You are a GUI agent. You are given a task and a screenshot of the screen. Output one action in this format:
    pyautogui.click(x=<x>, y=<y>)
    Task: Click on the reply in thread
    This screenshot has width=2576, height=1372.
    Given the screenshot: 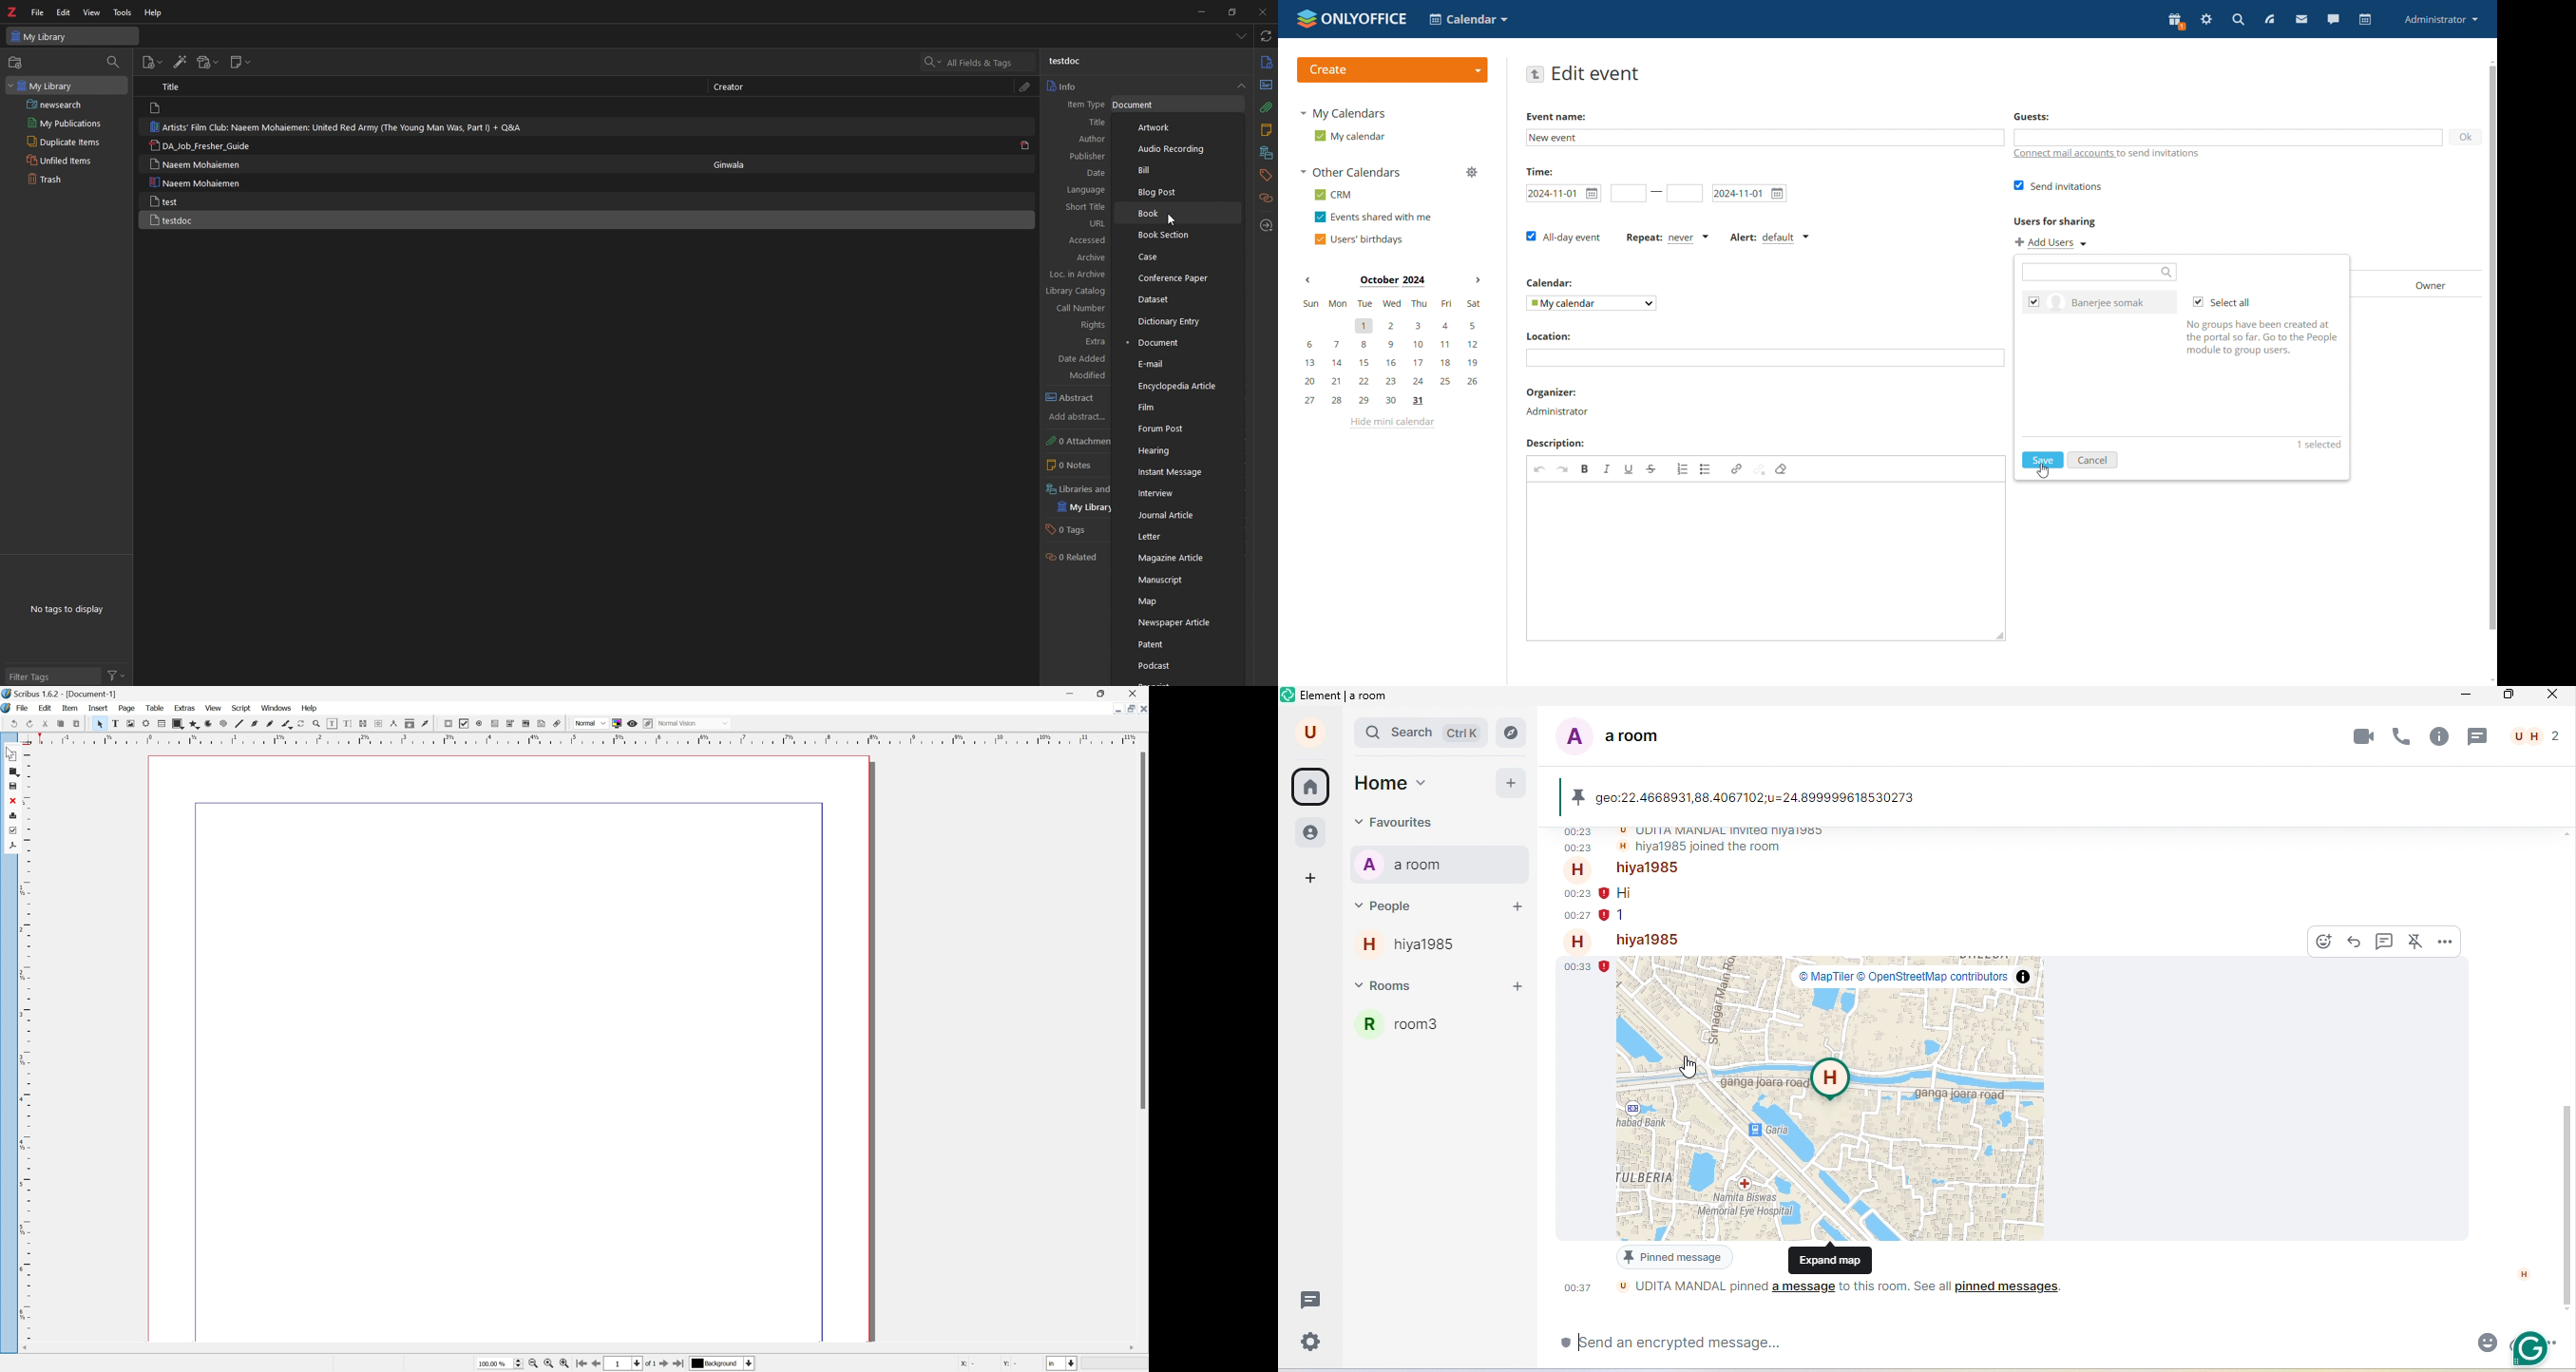 What is the action you would take?
    pyautogui.click(x=2385, y=941)
    